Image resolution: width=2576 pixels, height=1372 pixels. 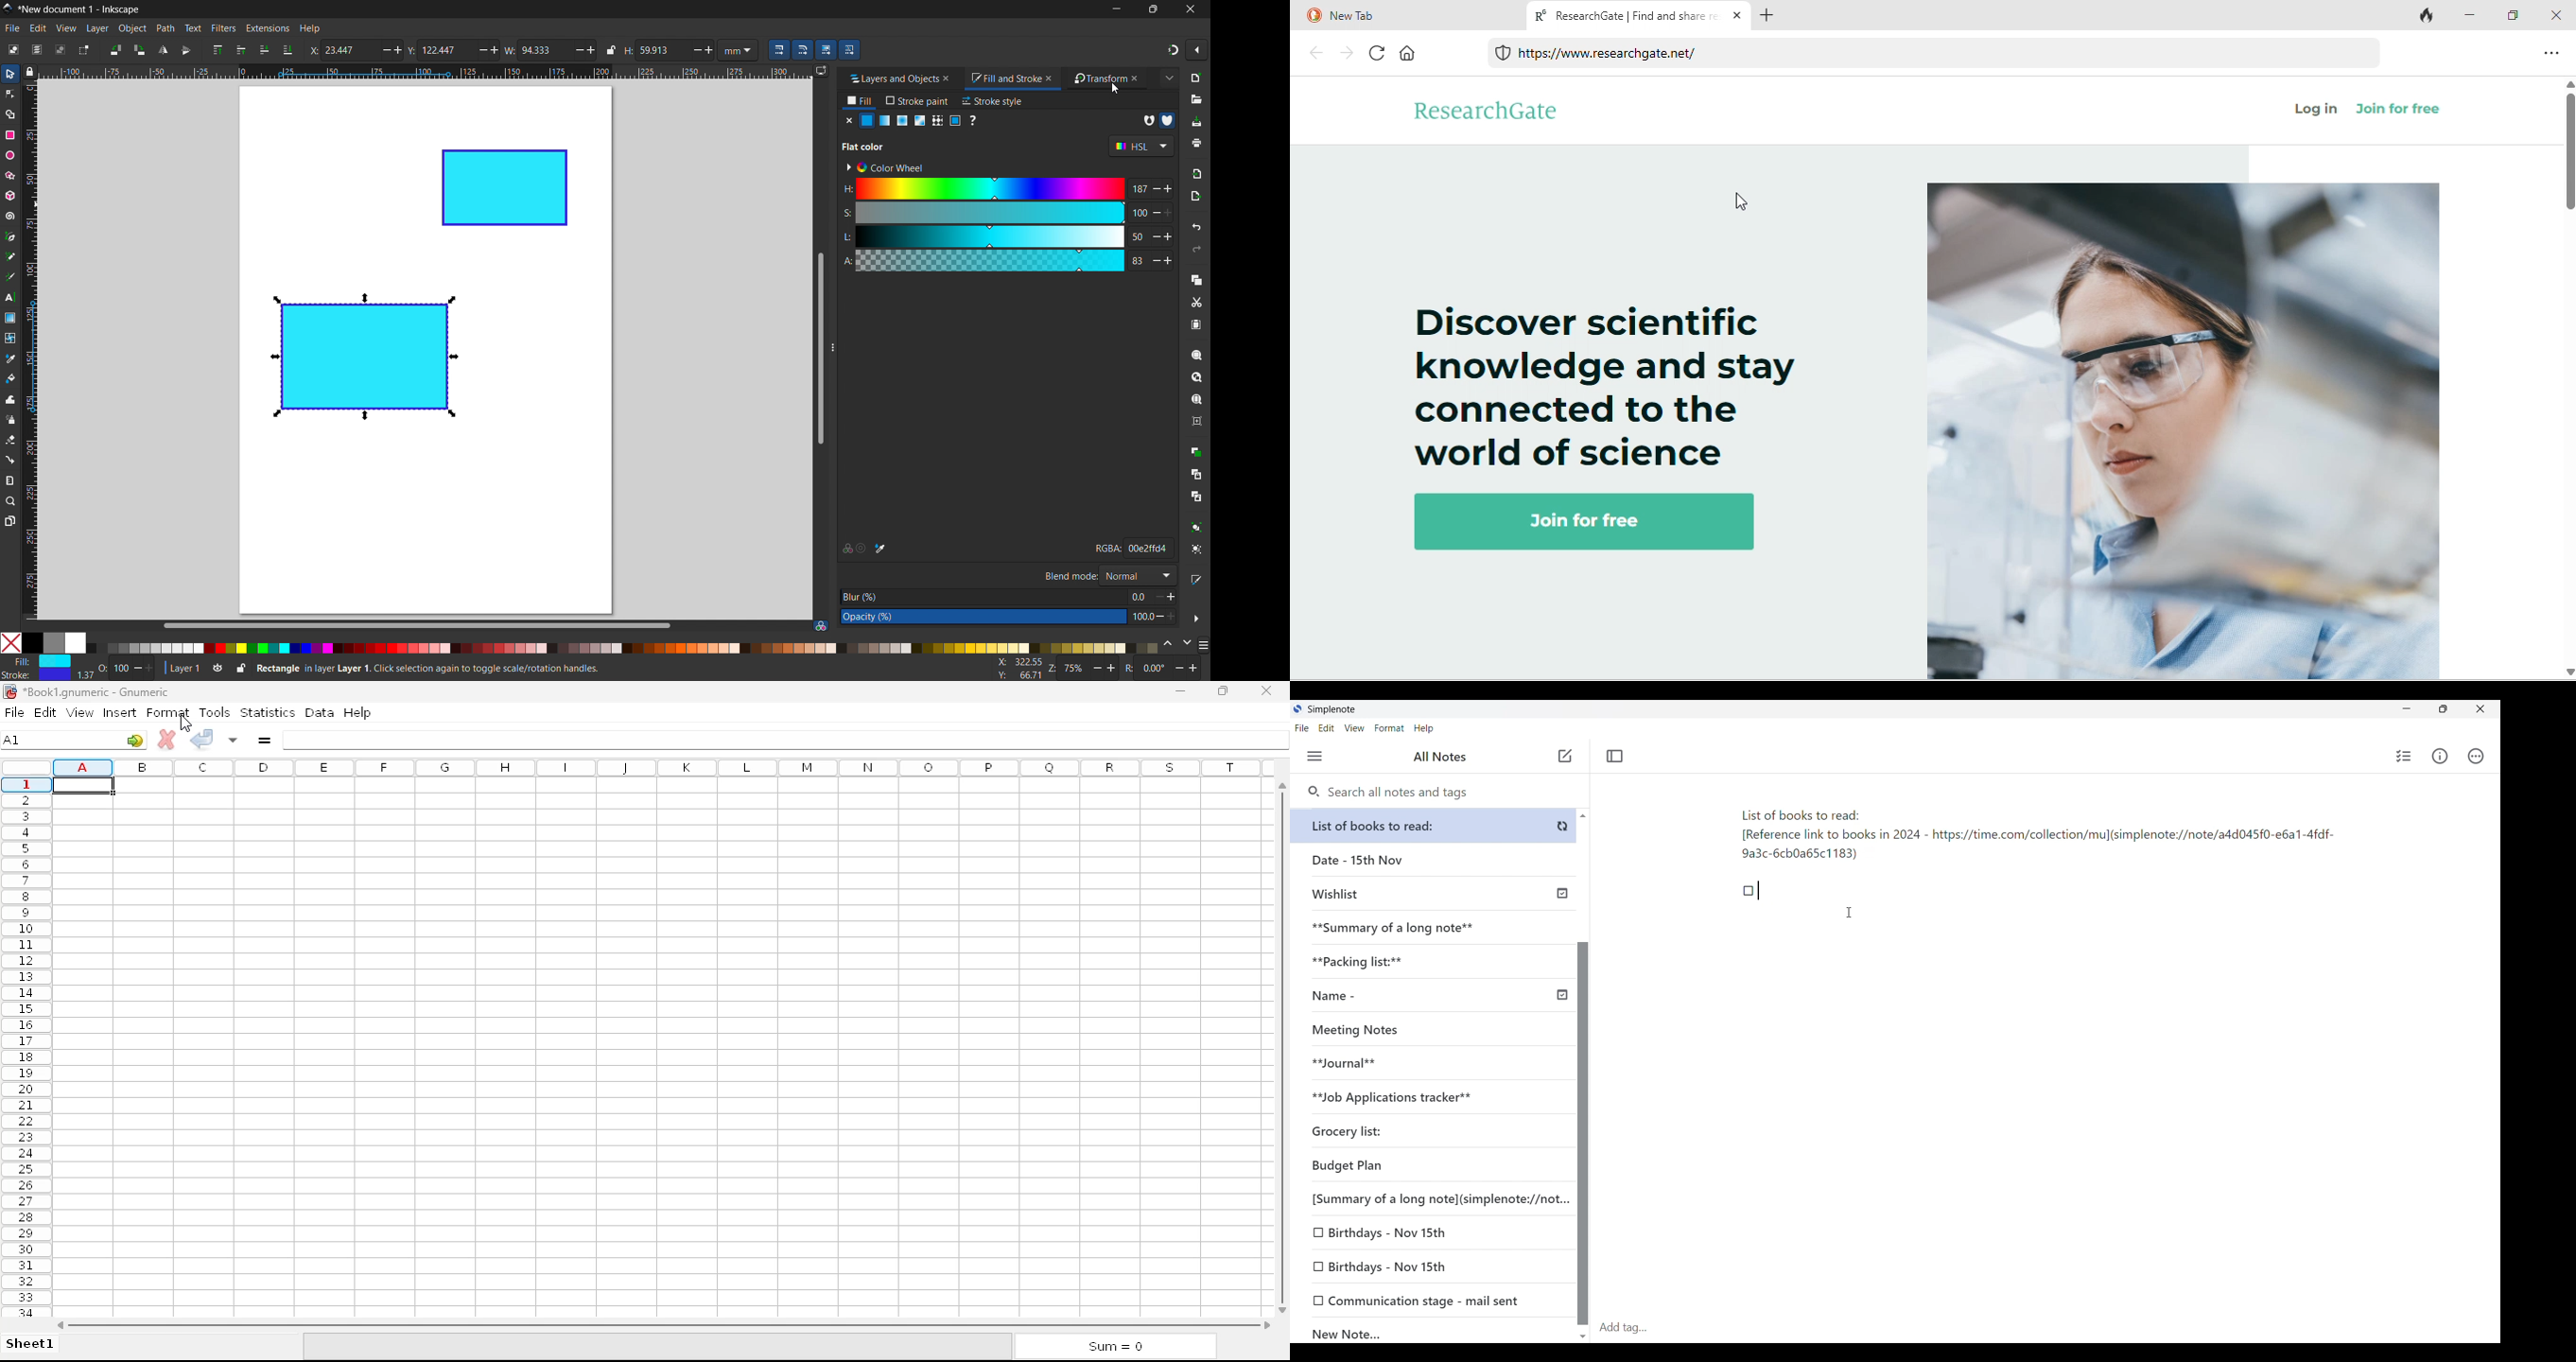 I want to click on width of stroke, so click(x=85, y=675).